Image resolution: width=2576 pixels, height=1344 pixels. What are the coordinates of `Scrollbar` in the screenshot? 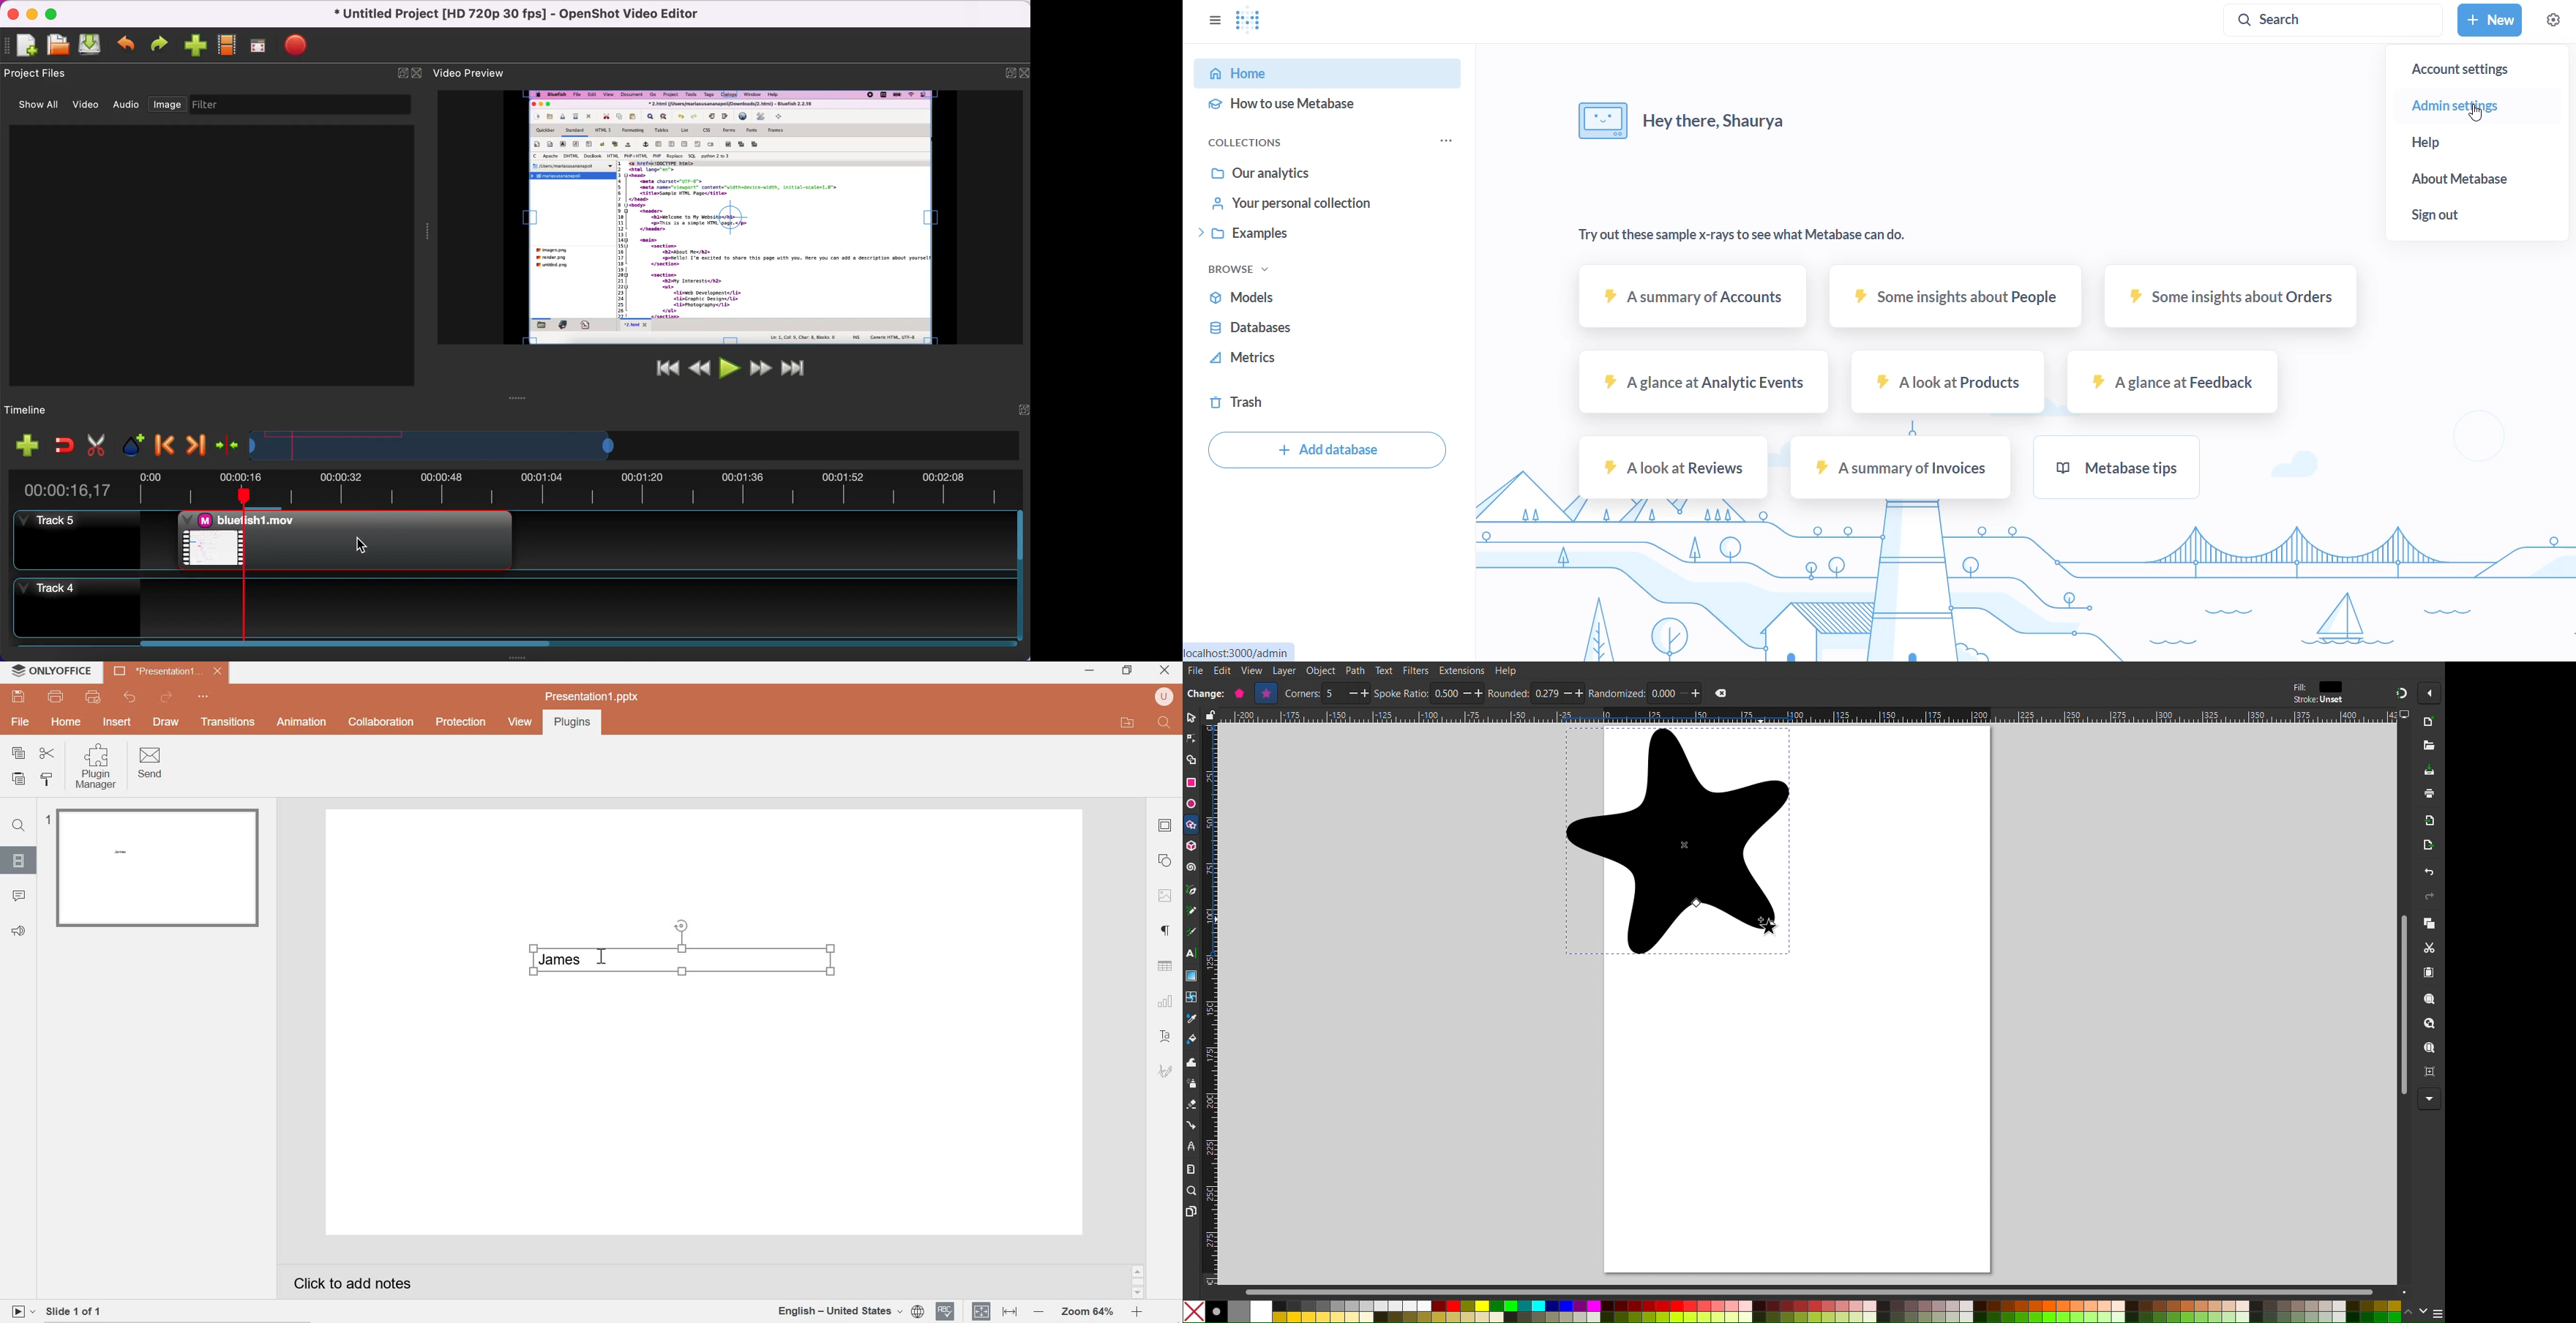 It's located at (1828, 1291).